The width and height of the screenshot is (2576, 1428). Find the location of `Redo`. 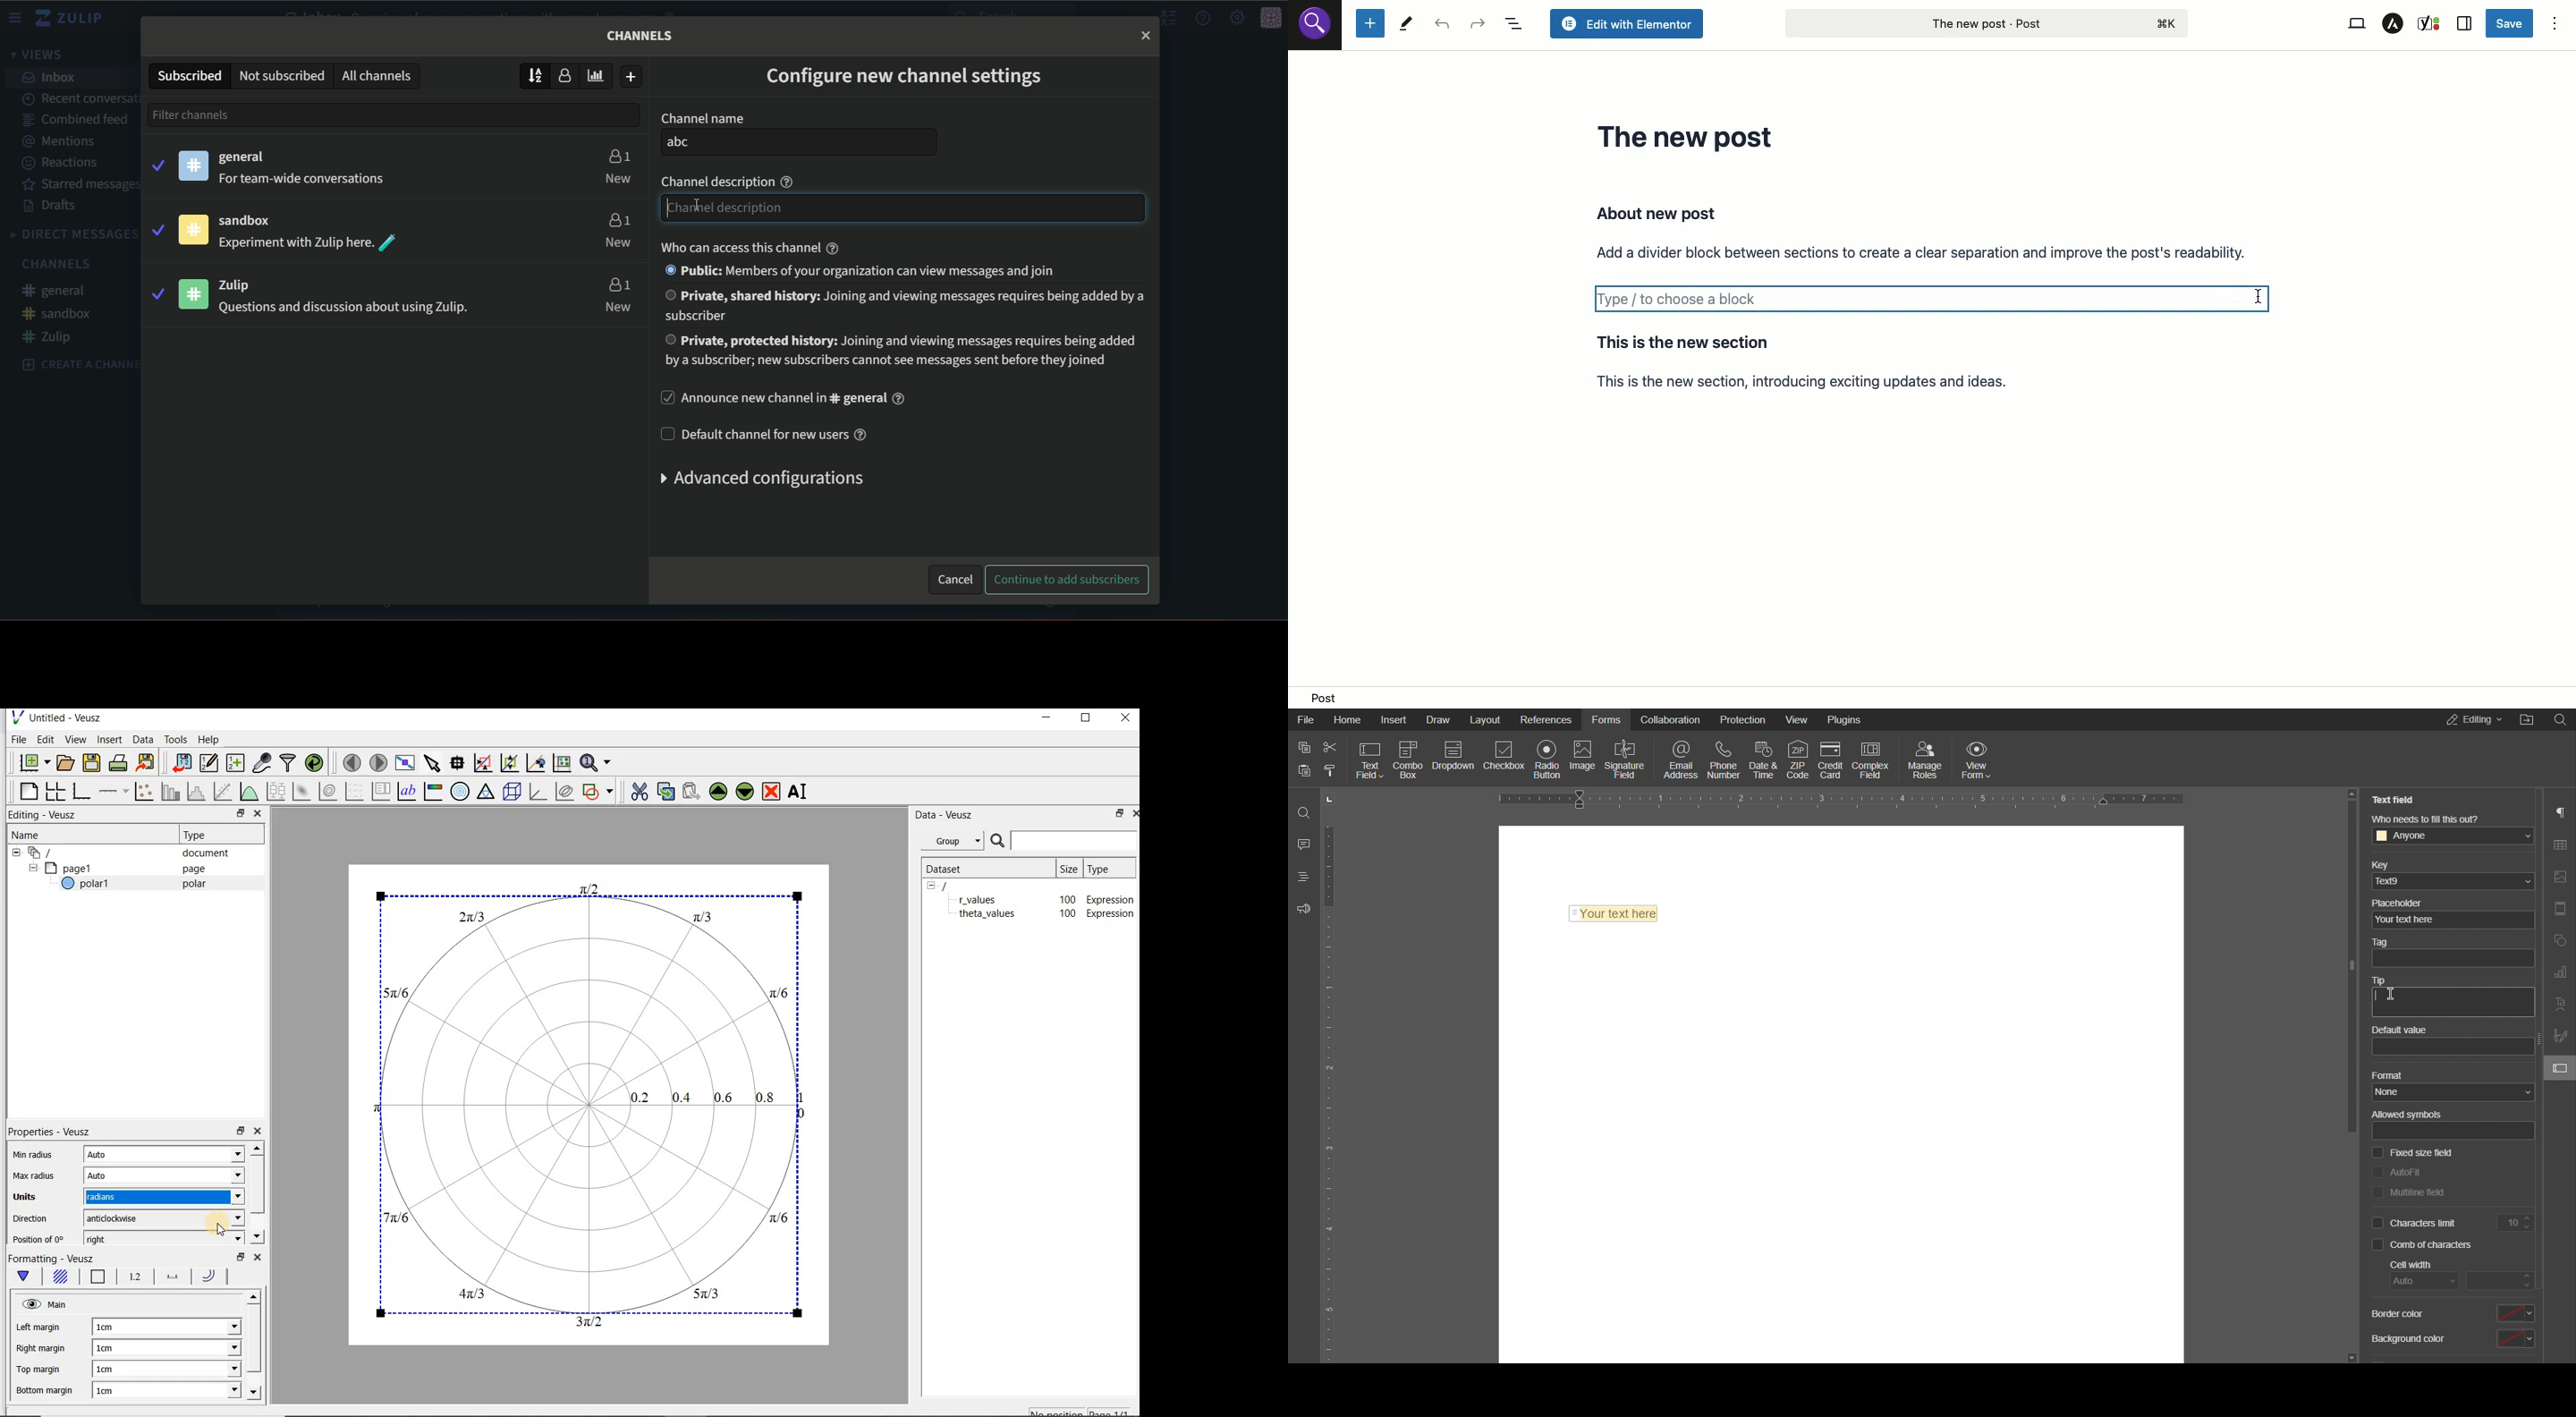

Redo is located at coordinates (1479, 24).